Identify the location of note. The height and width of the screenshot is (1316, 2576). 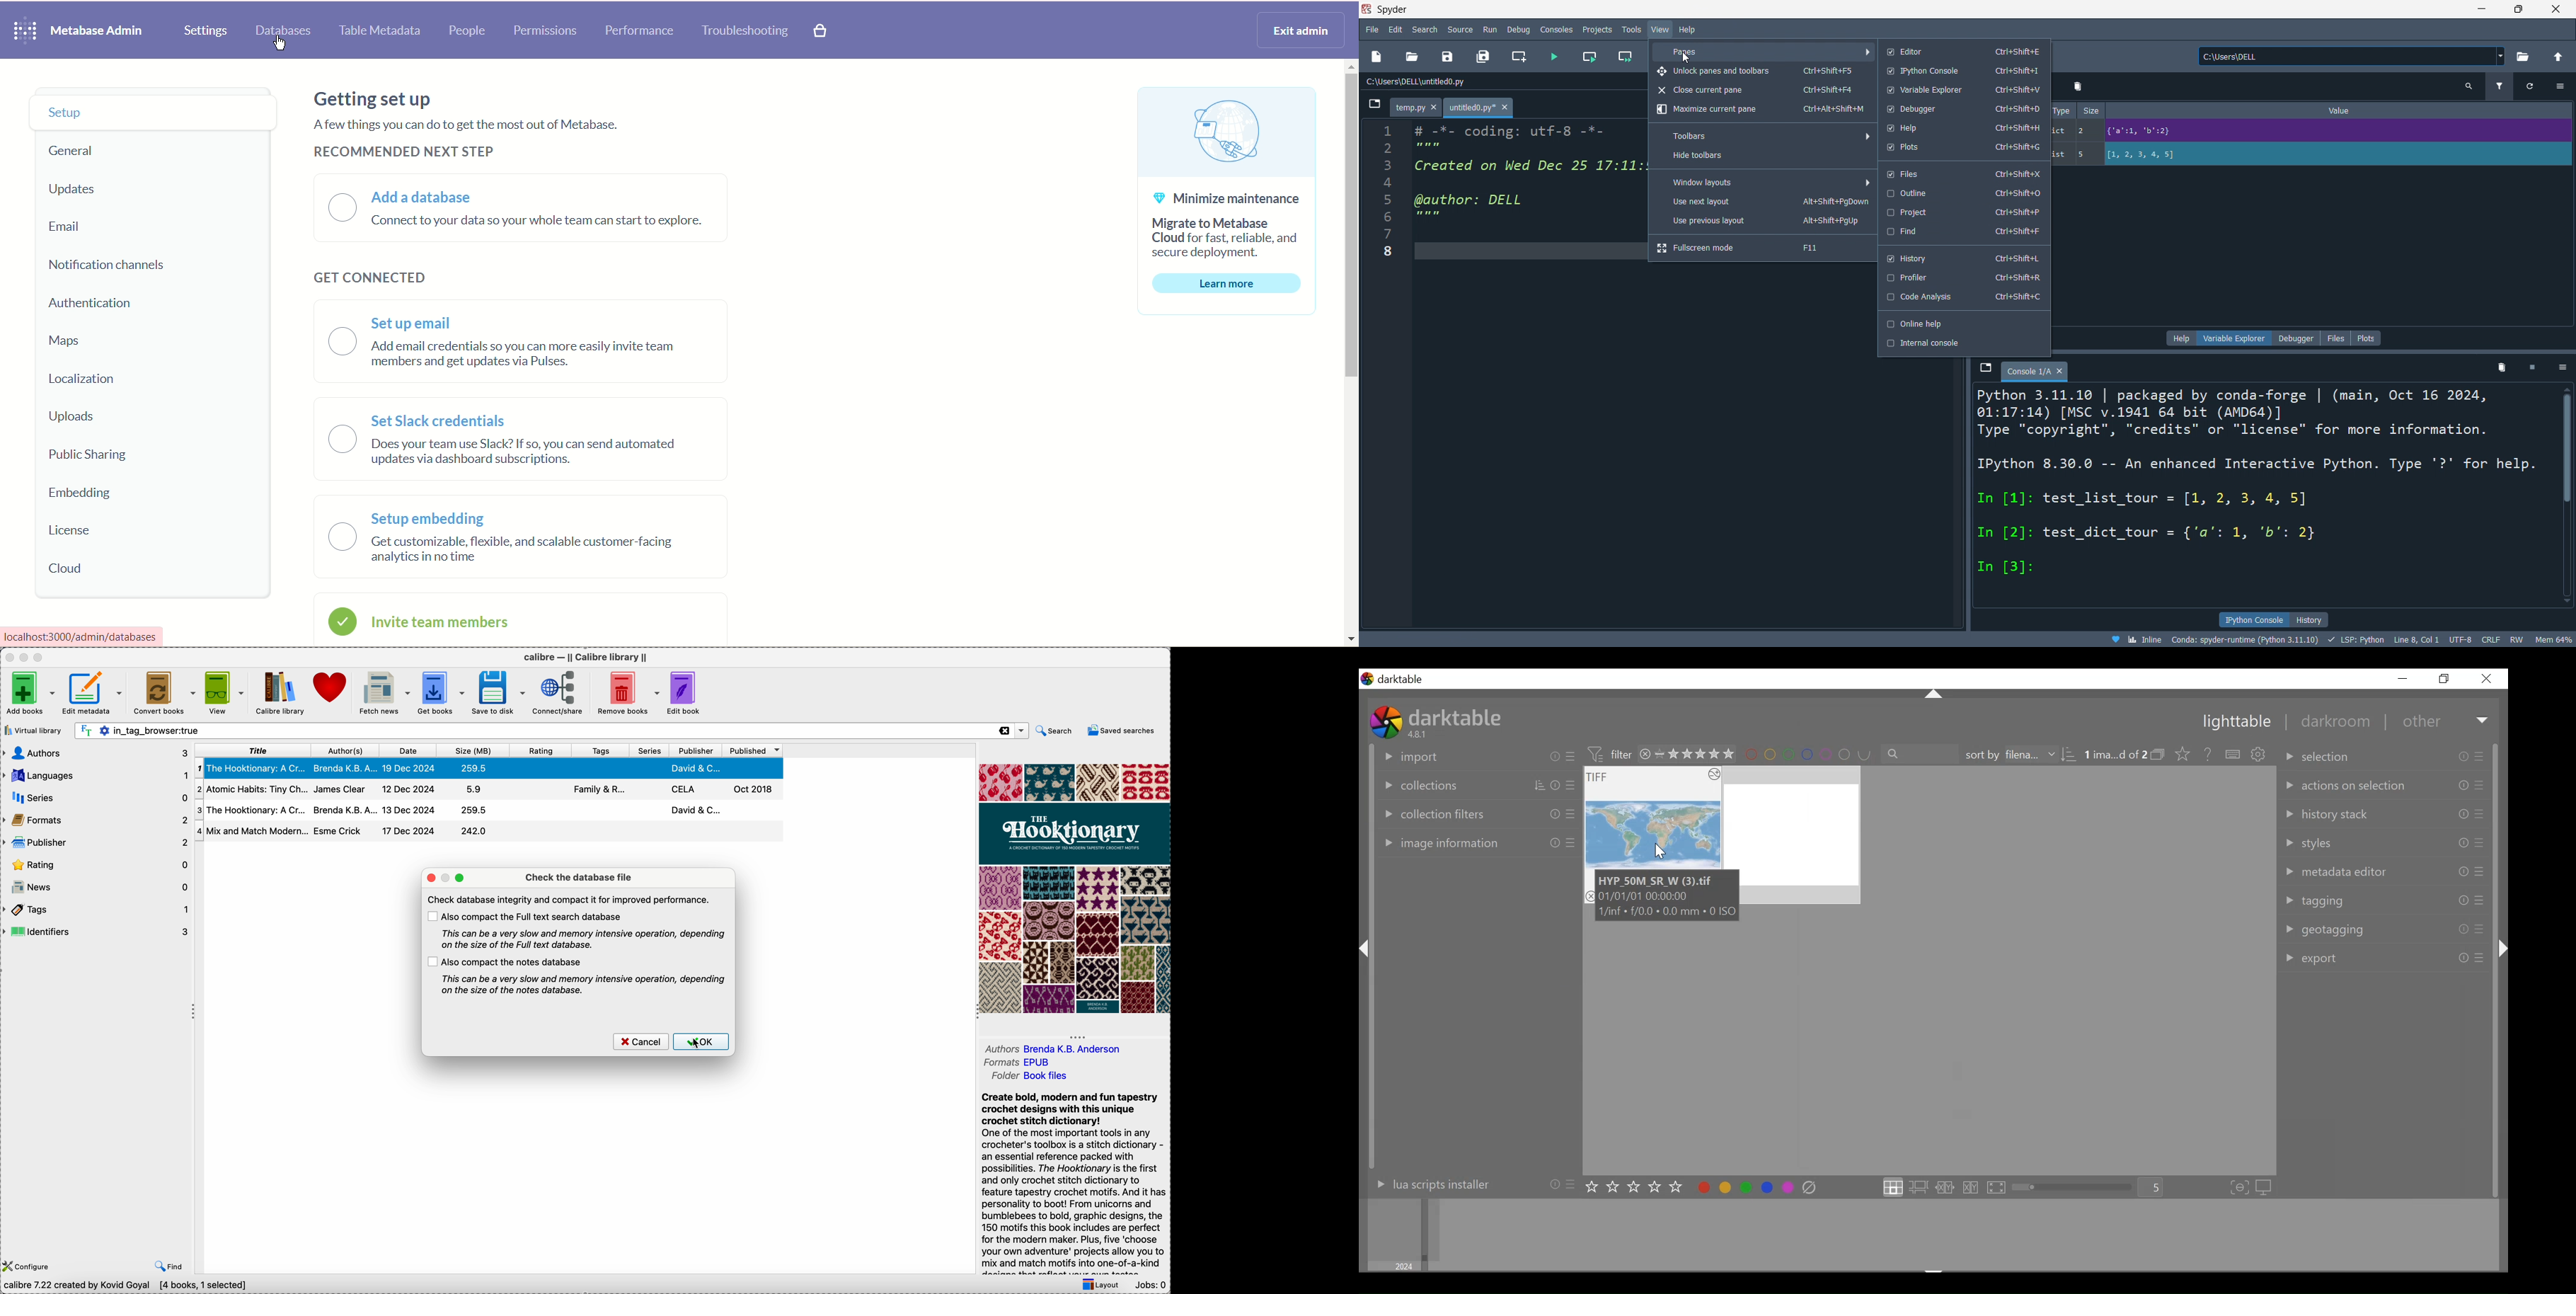
(584, 941).